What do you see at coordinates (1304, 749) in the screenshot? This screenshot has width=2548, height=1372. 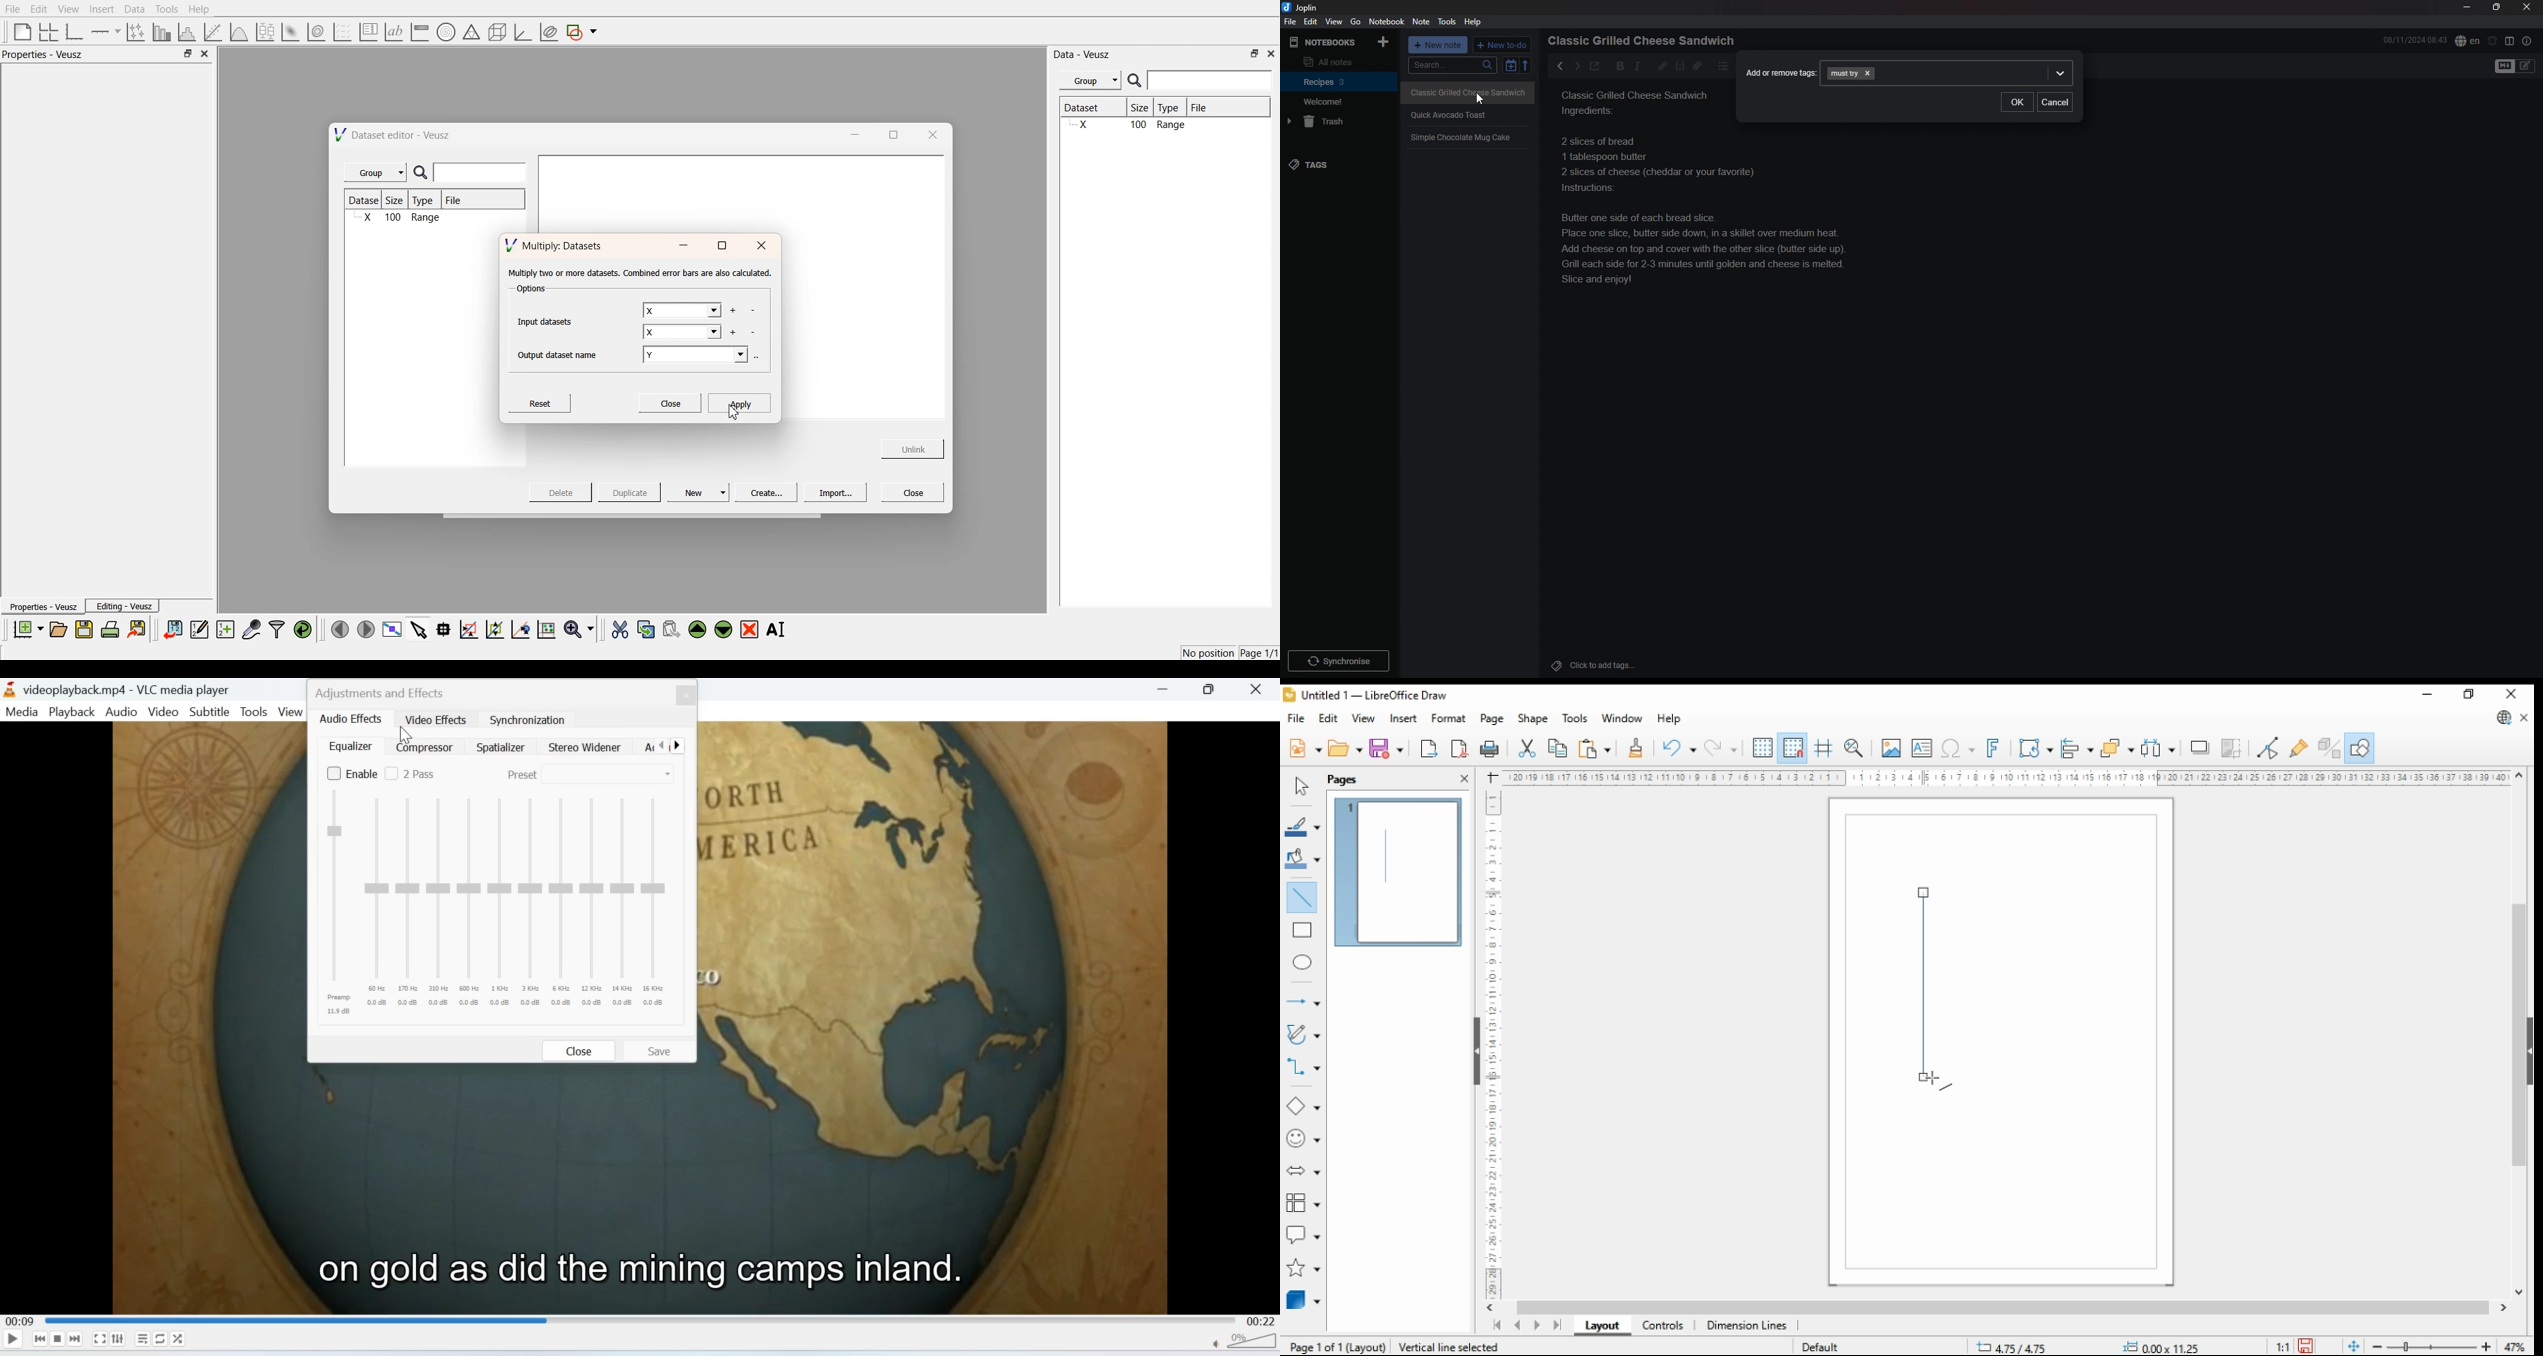 I see `new` at bounding box center [1304, 749].